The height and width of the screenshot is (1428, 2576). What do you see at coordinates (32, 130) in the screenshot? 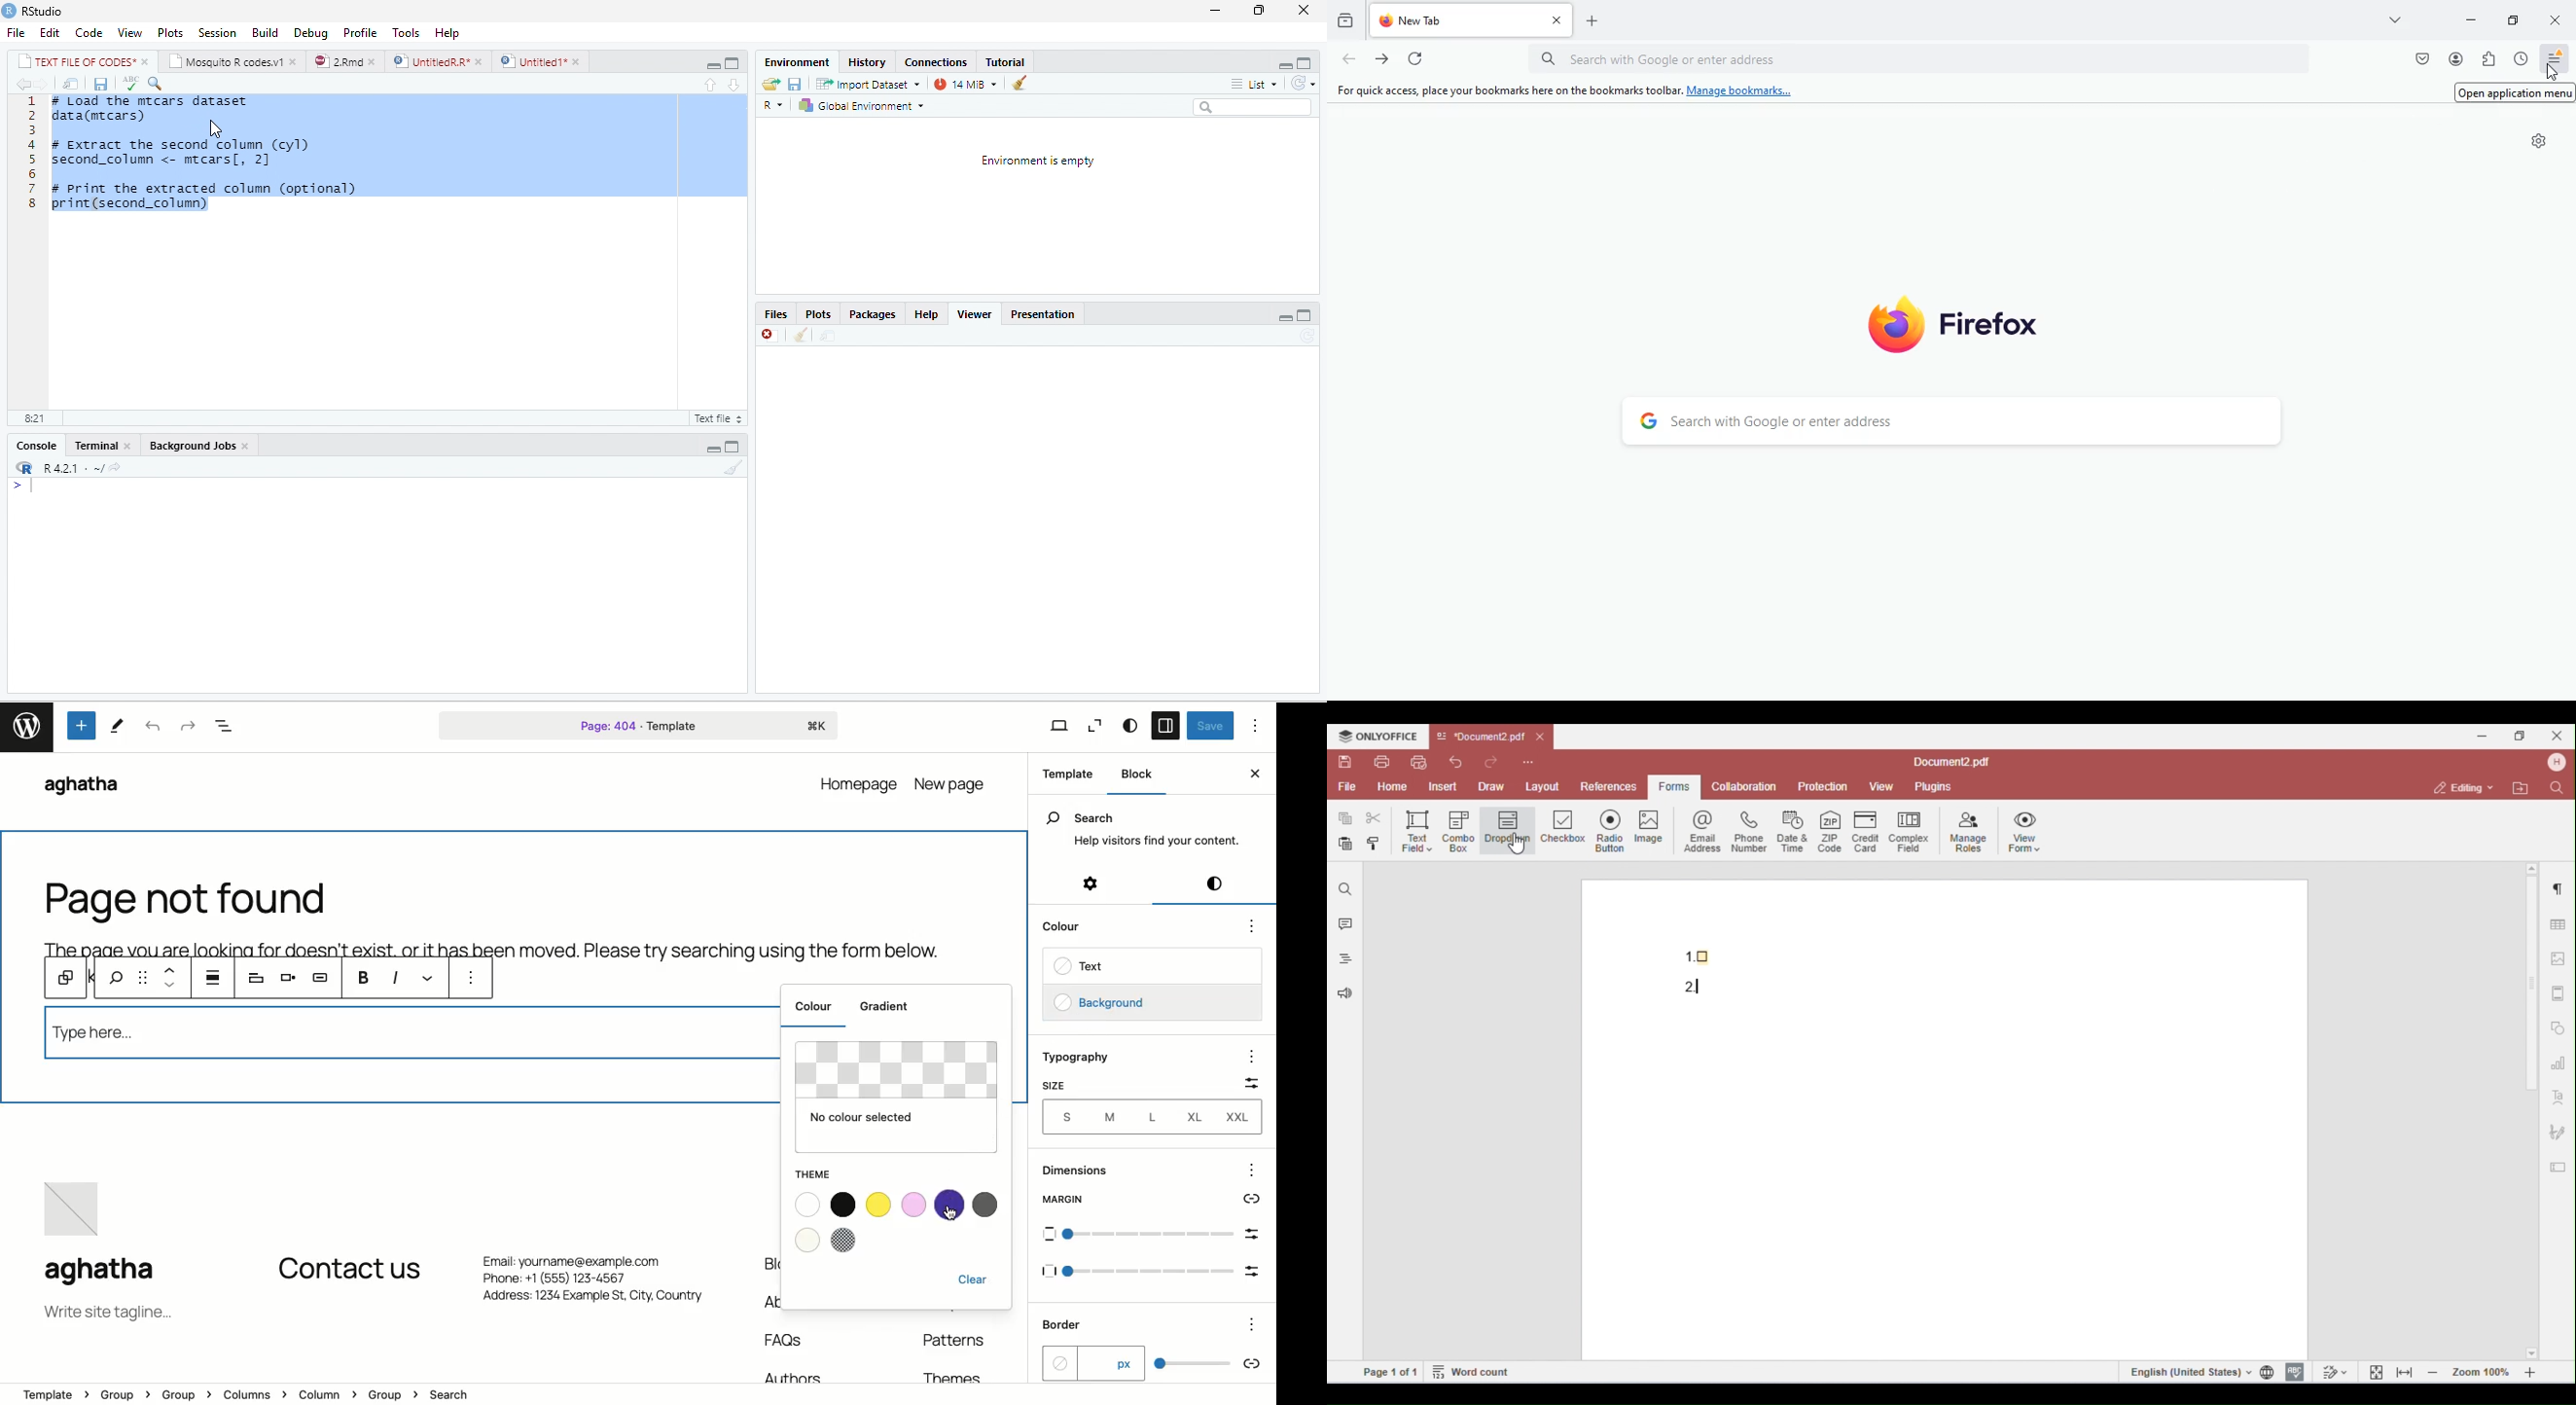
I see `3` at bounding box center [32, 130].